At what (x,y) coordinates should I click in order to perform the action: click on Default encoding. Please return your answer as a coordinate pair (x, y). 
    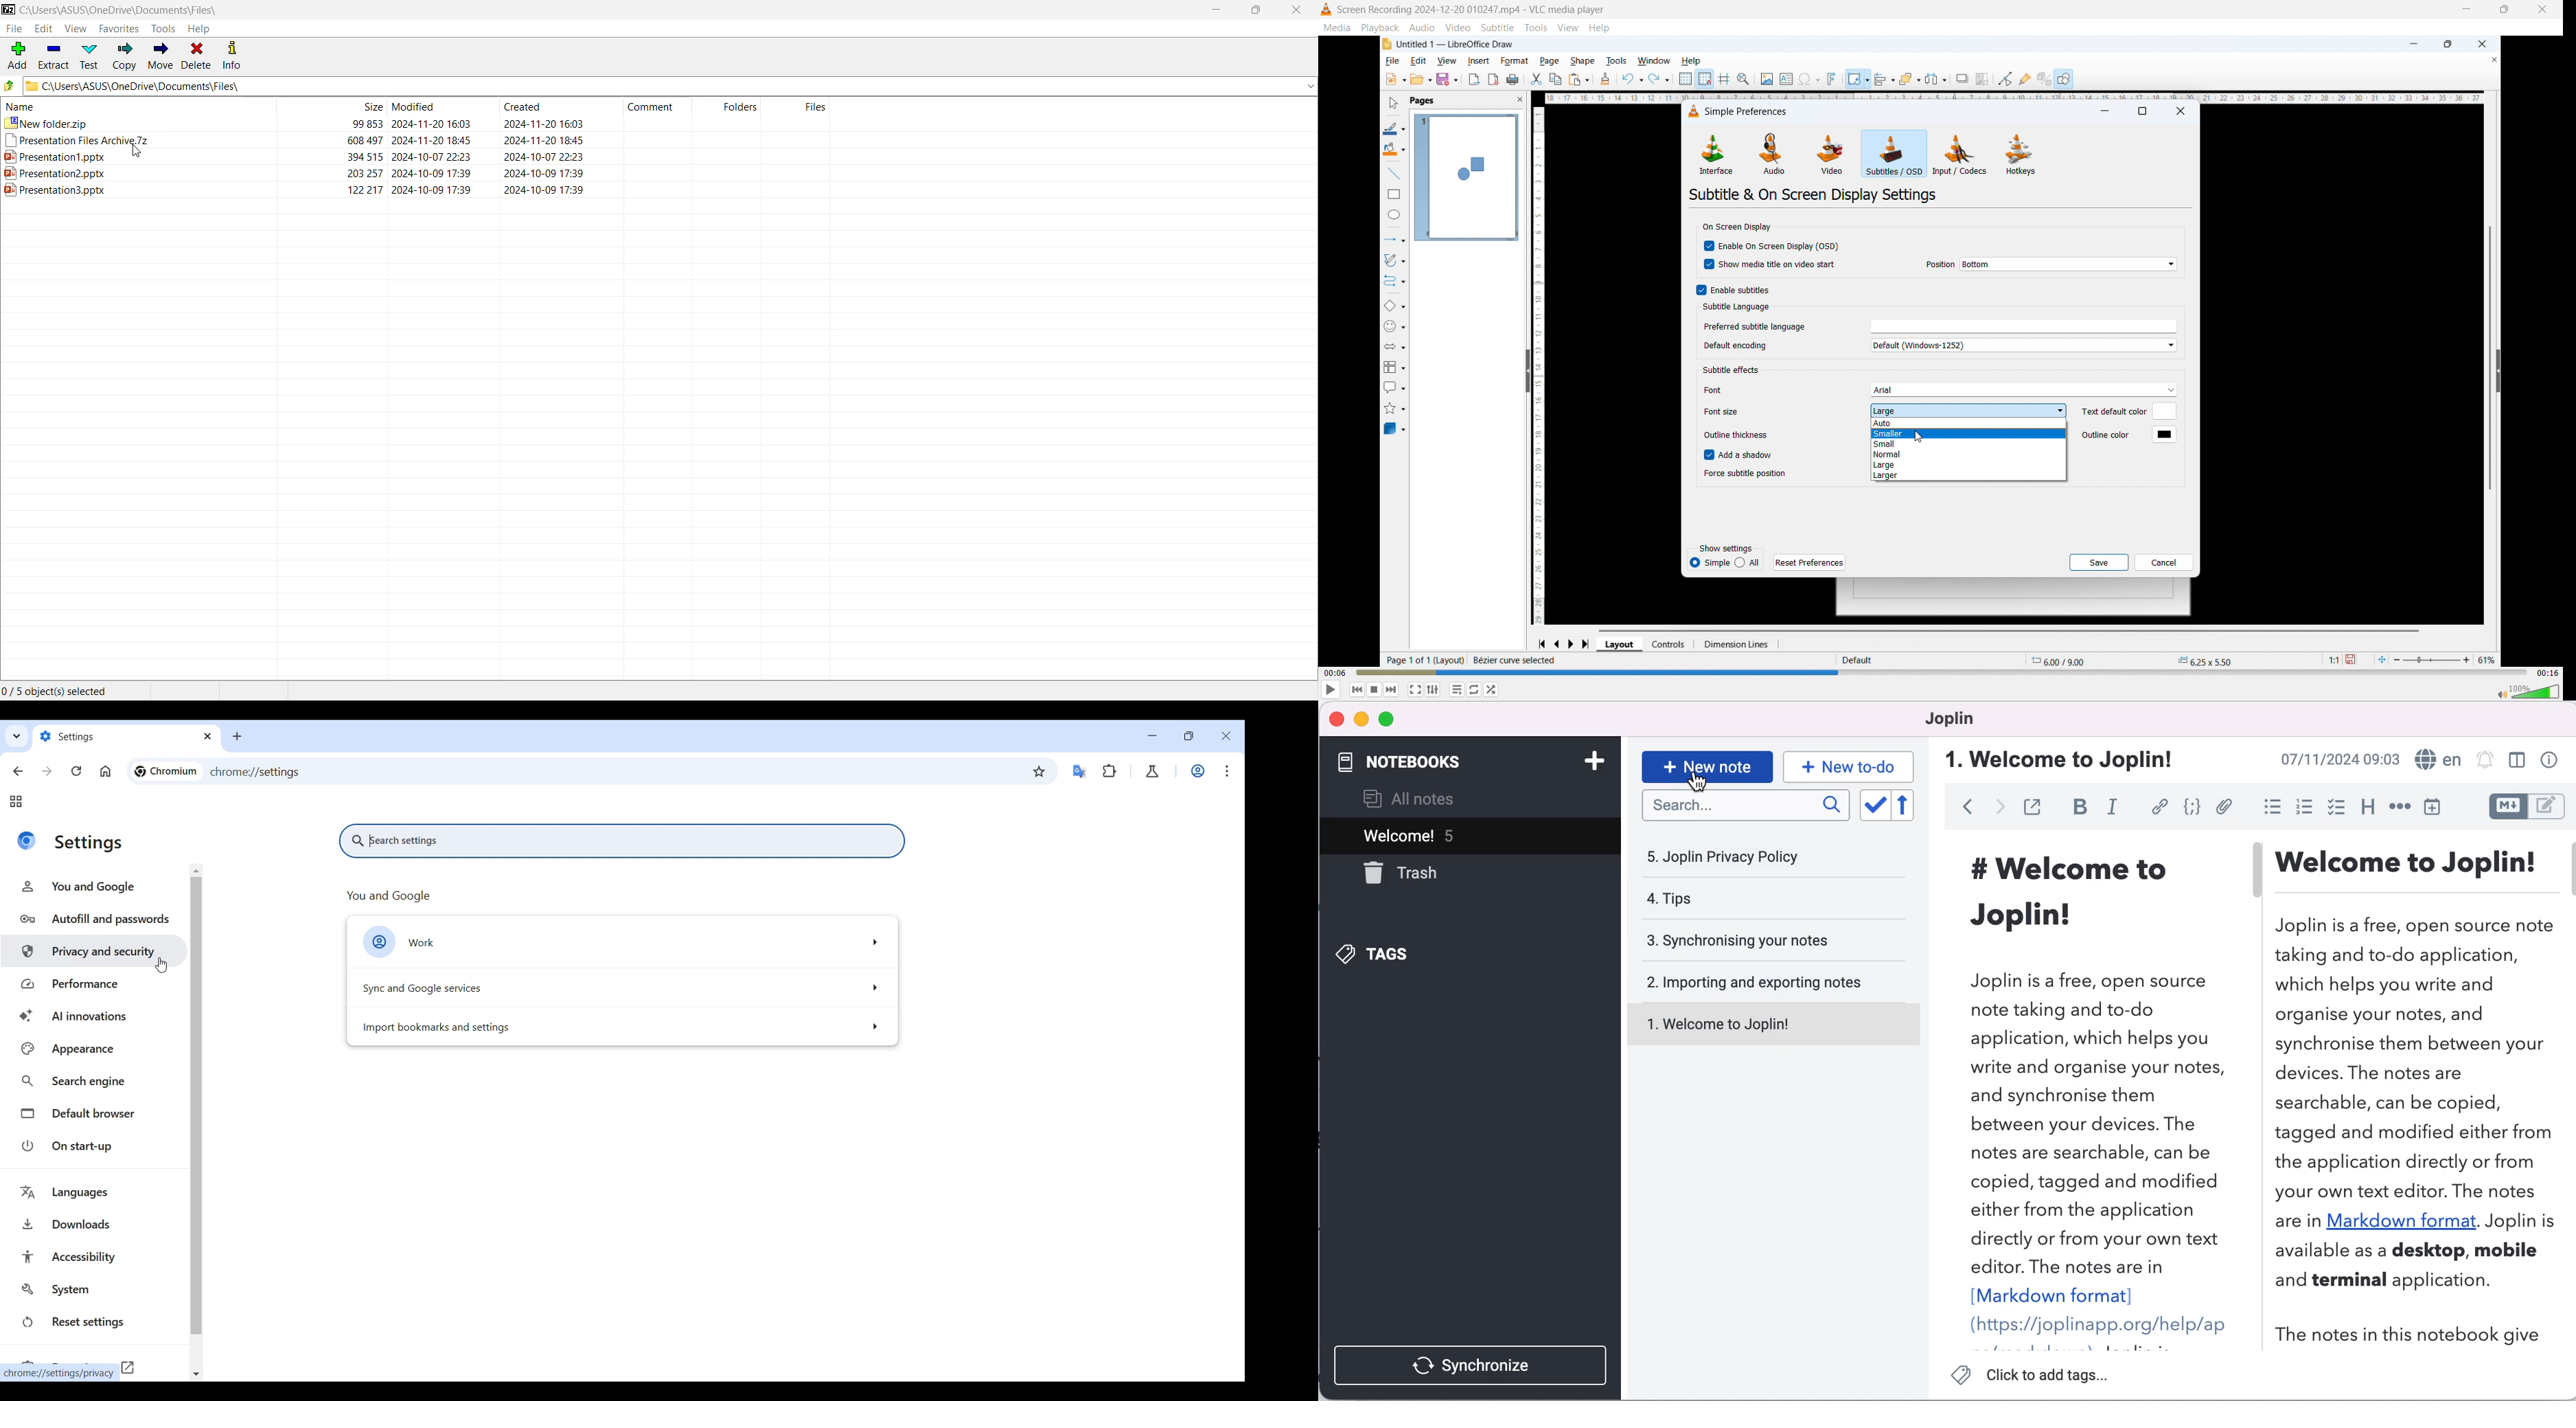
    Looking at the image, I should click on (2022, 346).